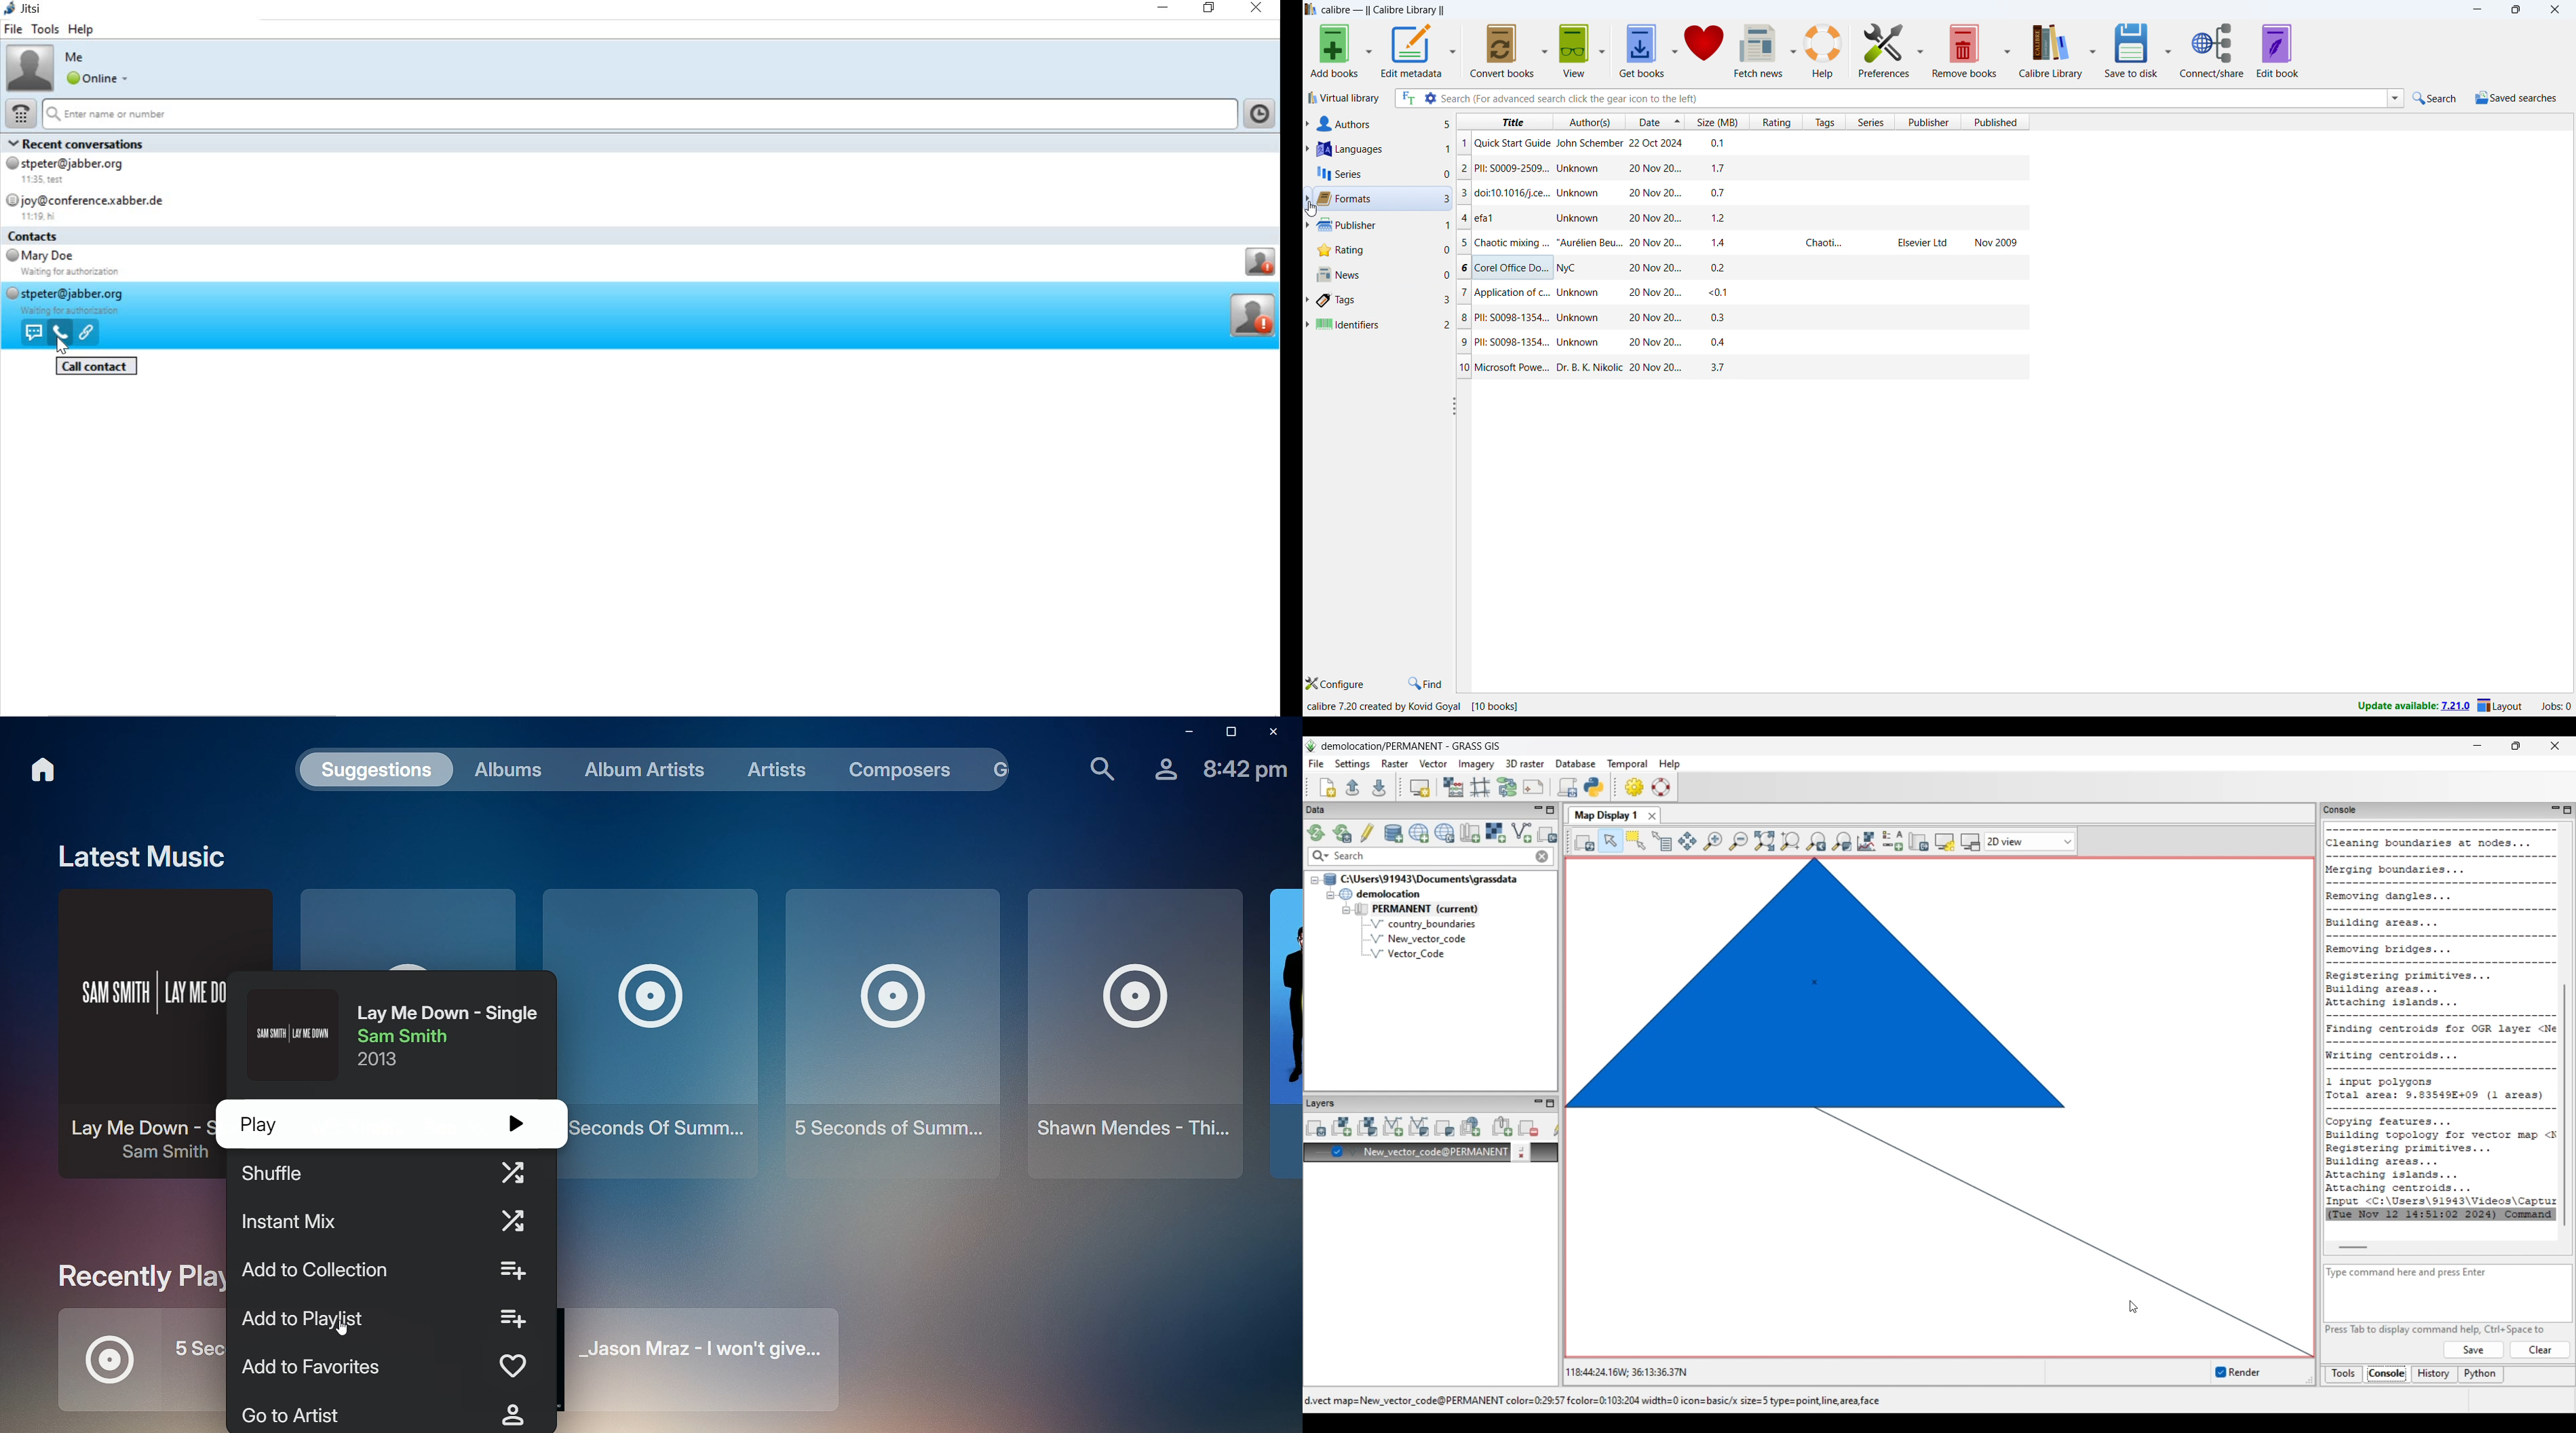  What do you see at coordinates (398, 1039) in the screenshot?
I see `Lay Me Down - Sam Smith` at bounding box center [398, 1039].